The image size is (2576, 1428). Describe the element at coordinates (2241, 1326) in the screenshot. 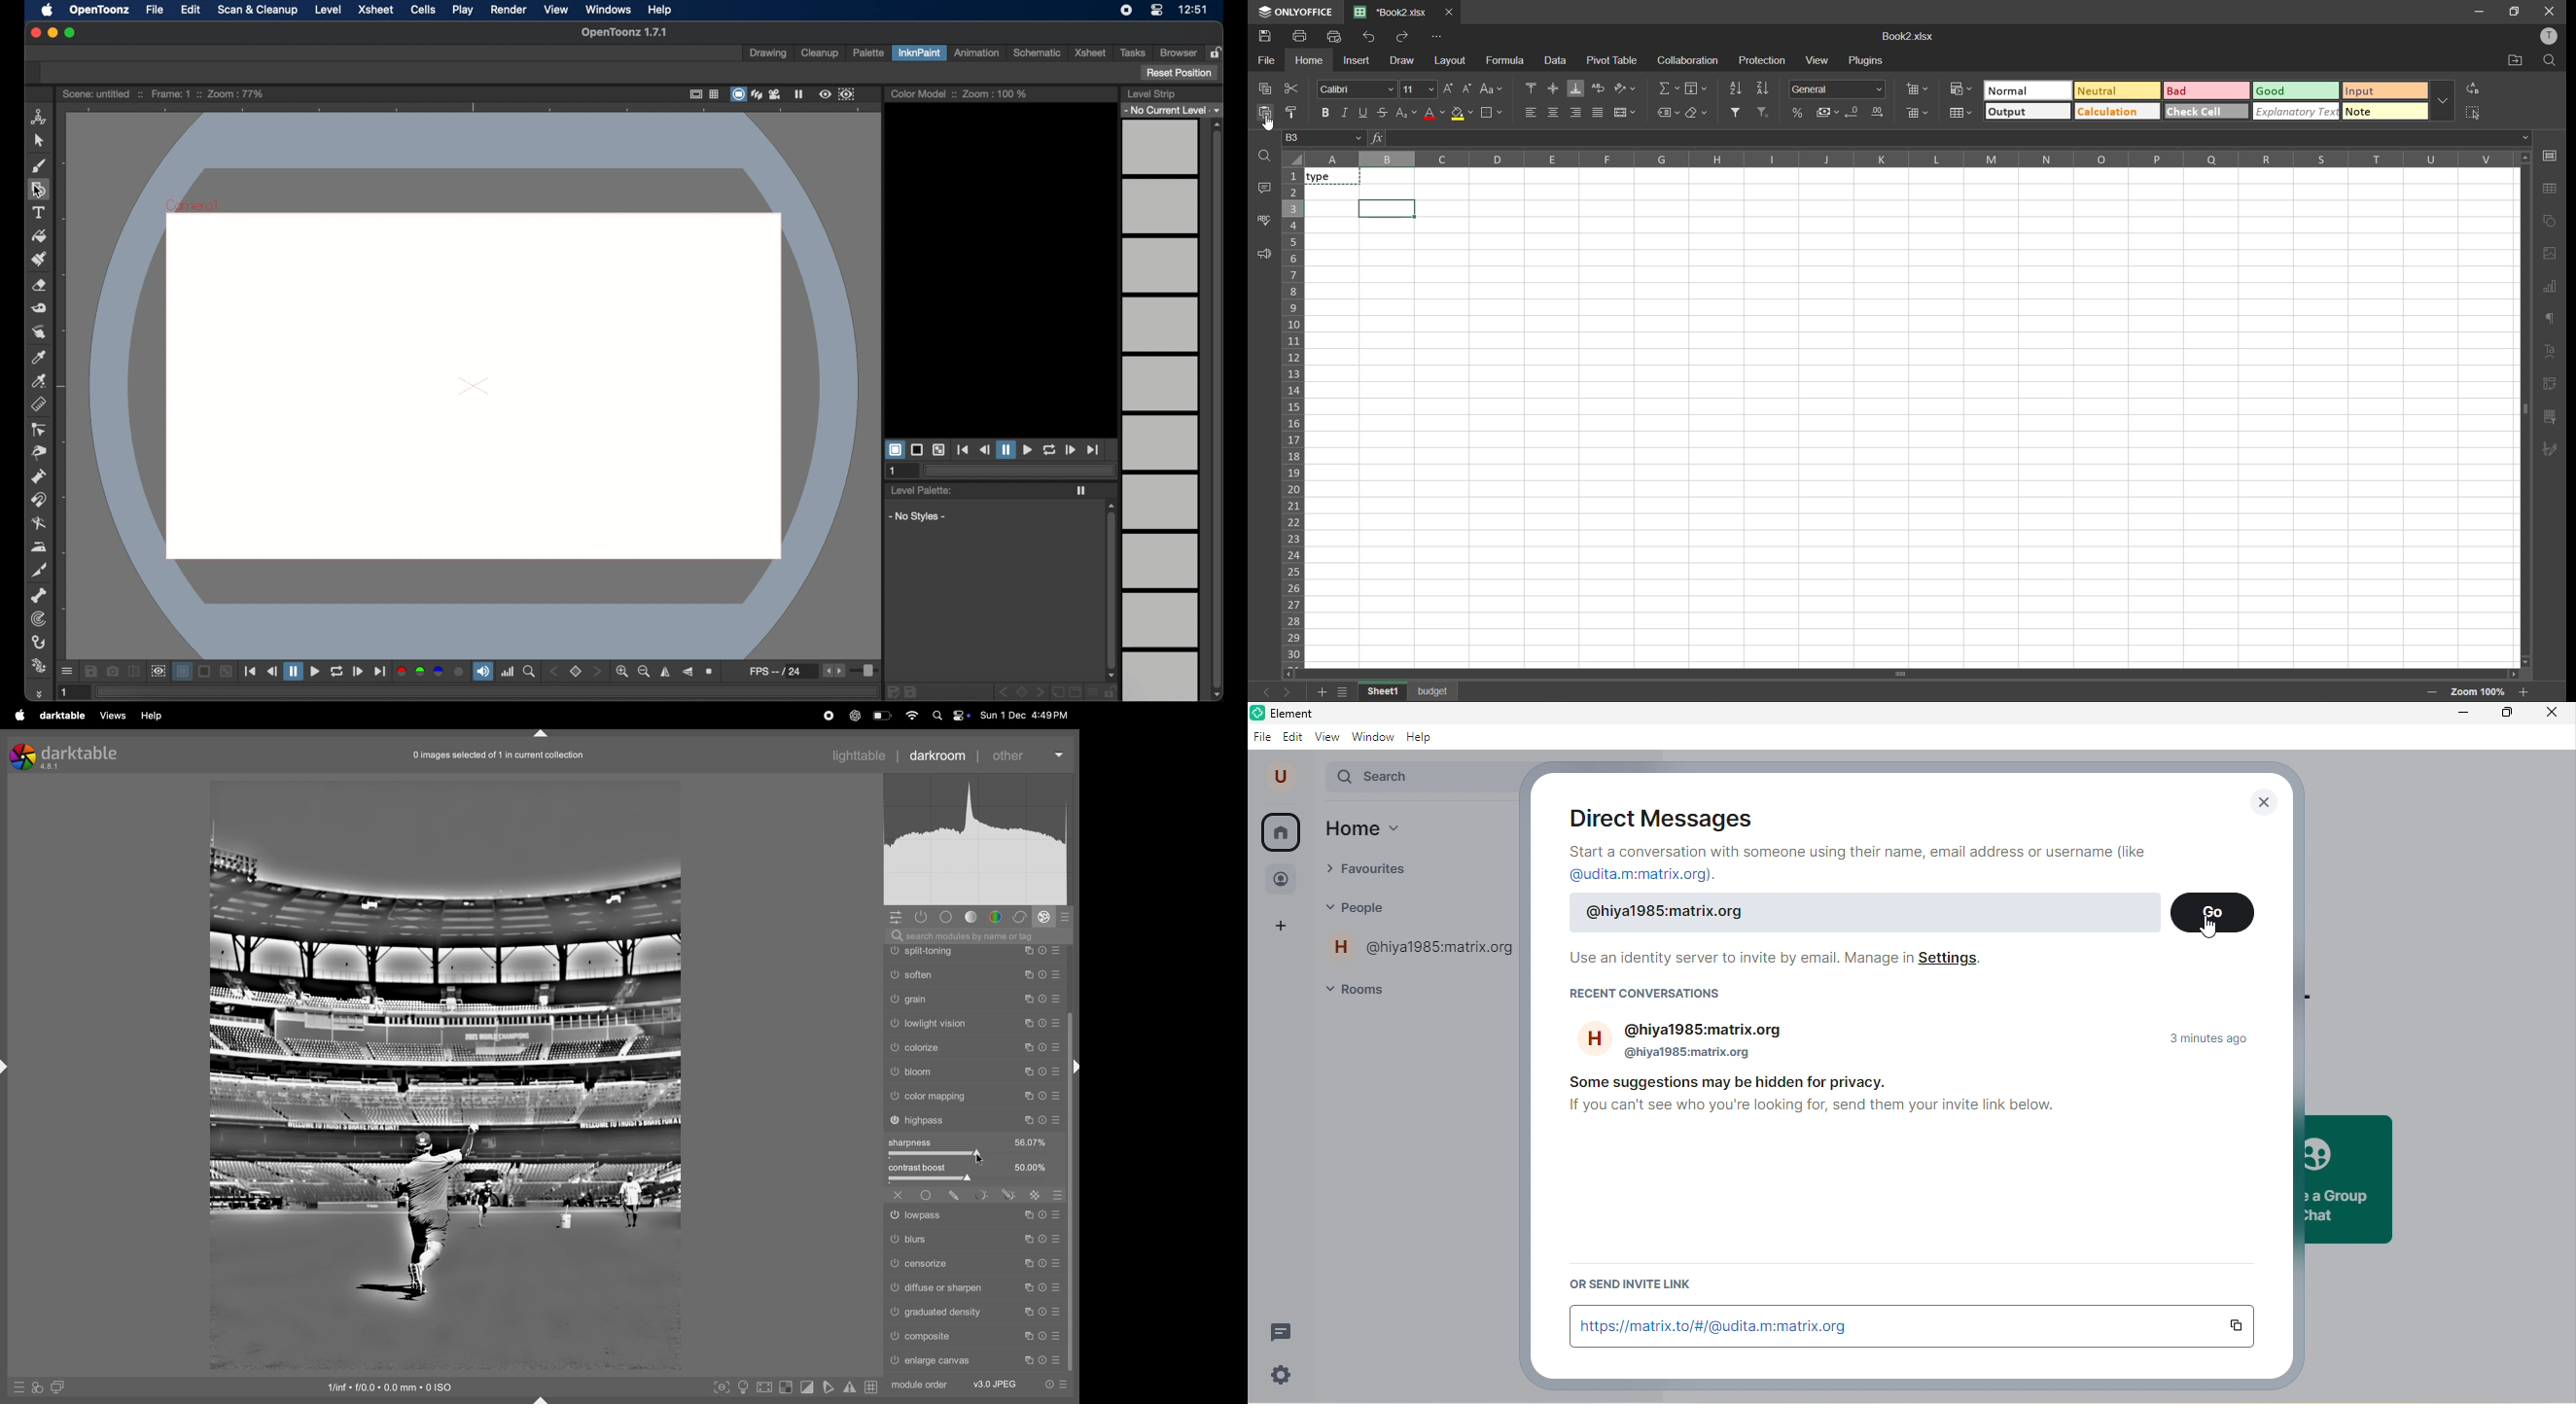

I see `copy` at that location.